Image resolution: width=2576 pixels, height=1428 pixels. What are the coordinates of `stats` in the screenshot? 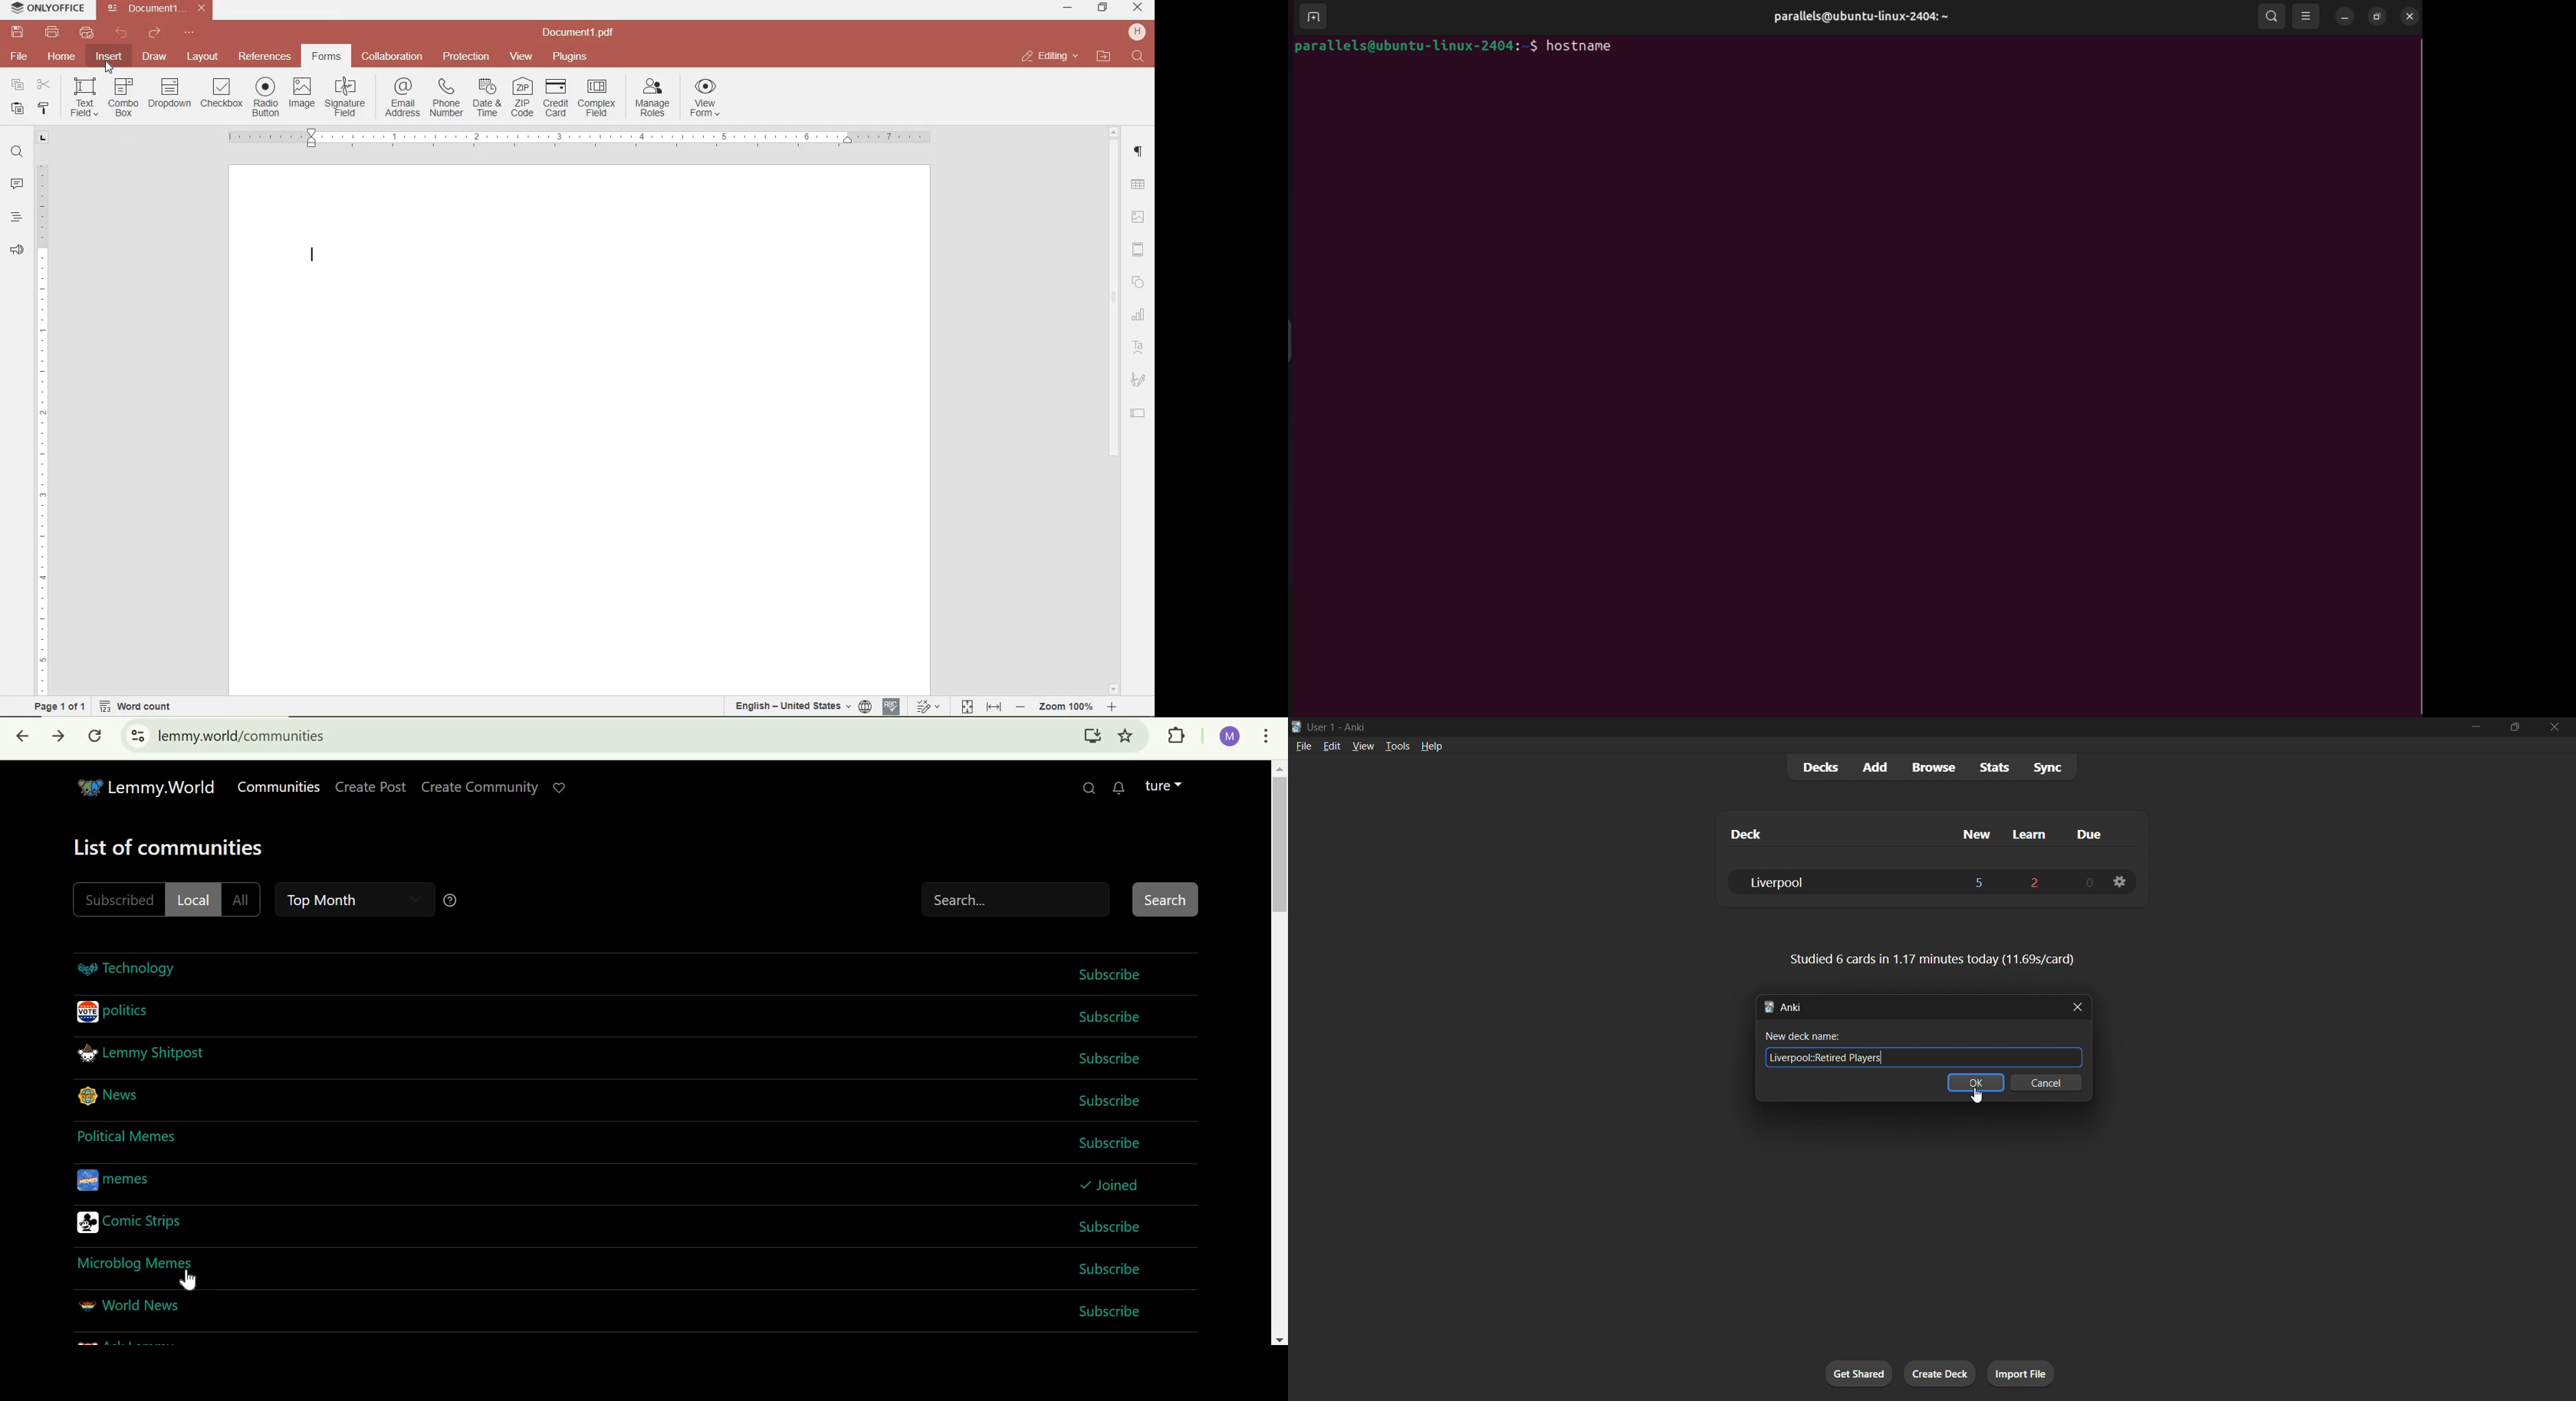 It's located at (1997, 766).